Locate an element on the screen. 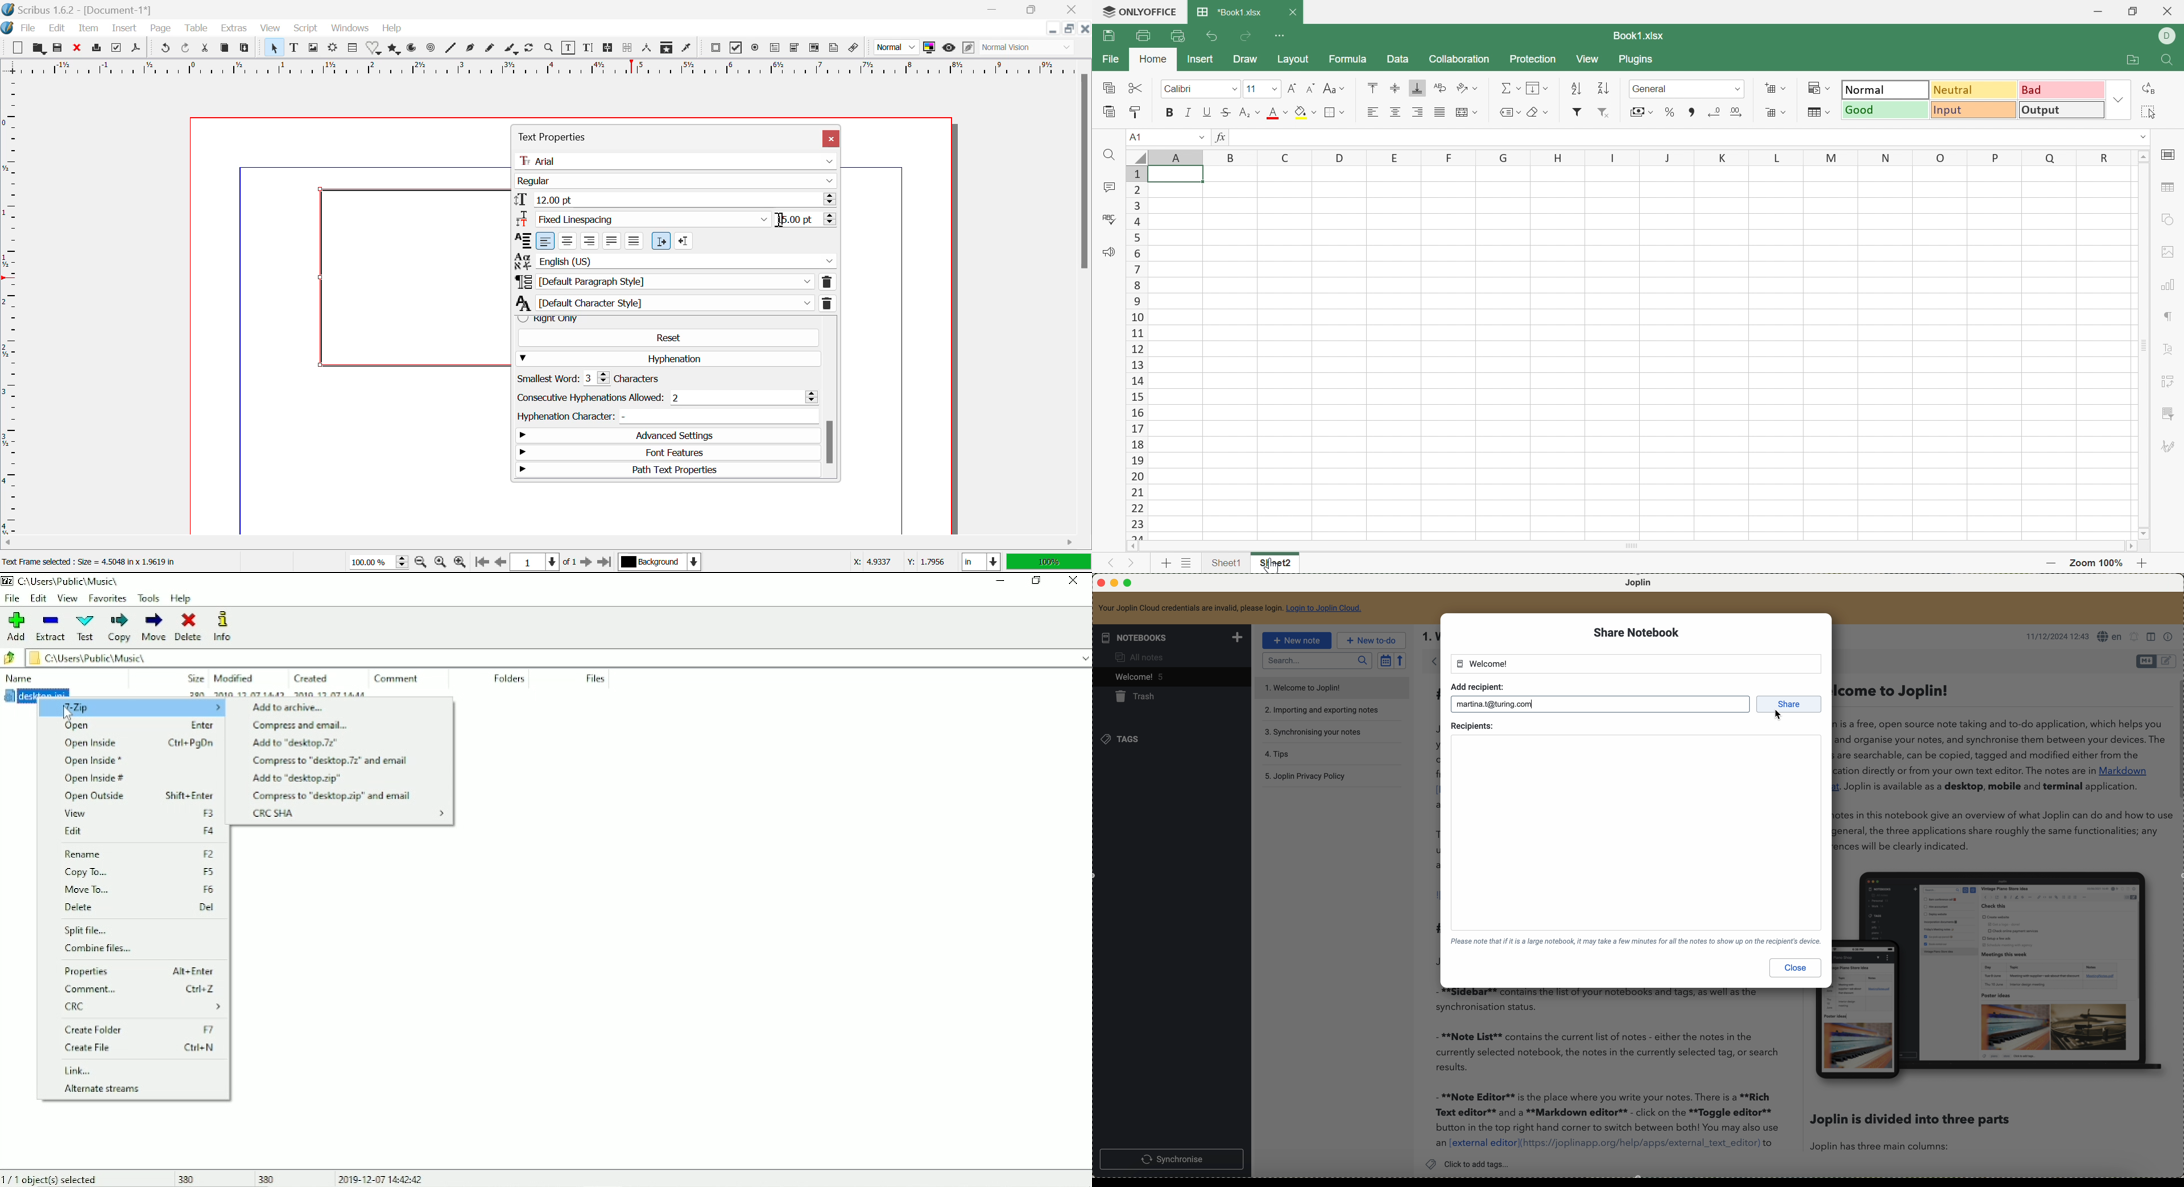  2019-12-07 1eld. is located at coordinates (343, 694).